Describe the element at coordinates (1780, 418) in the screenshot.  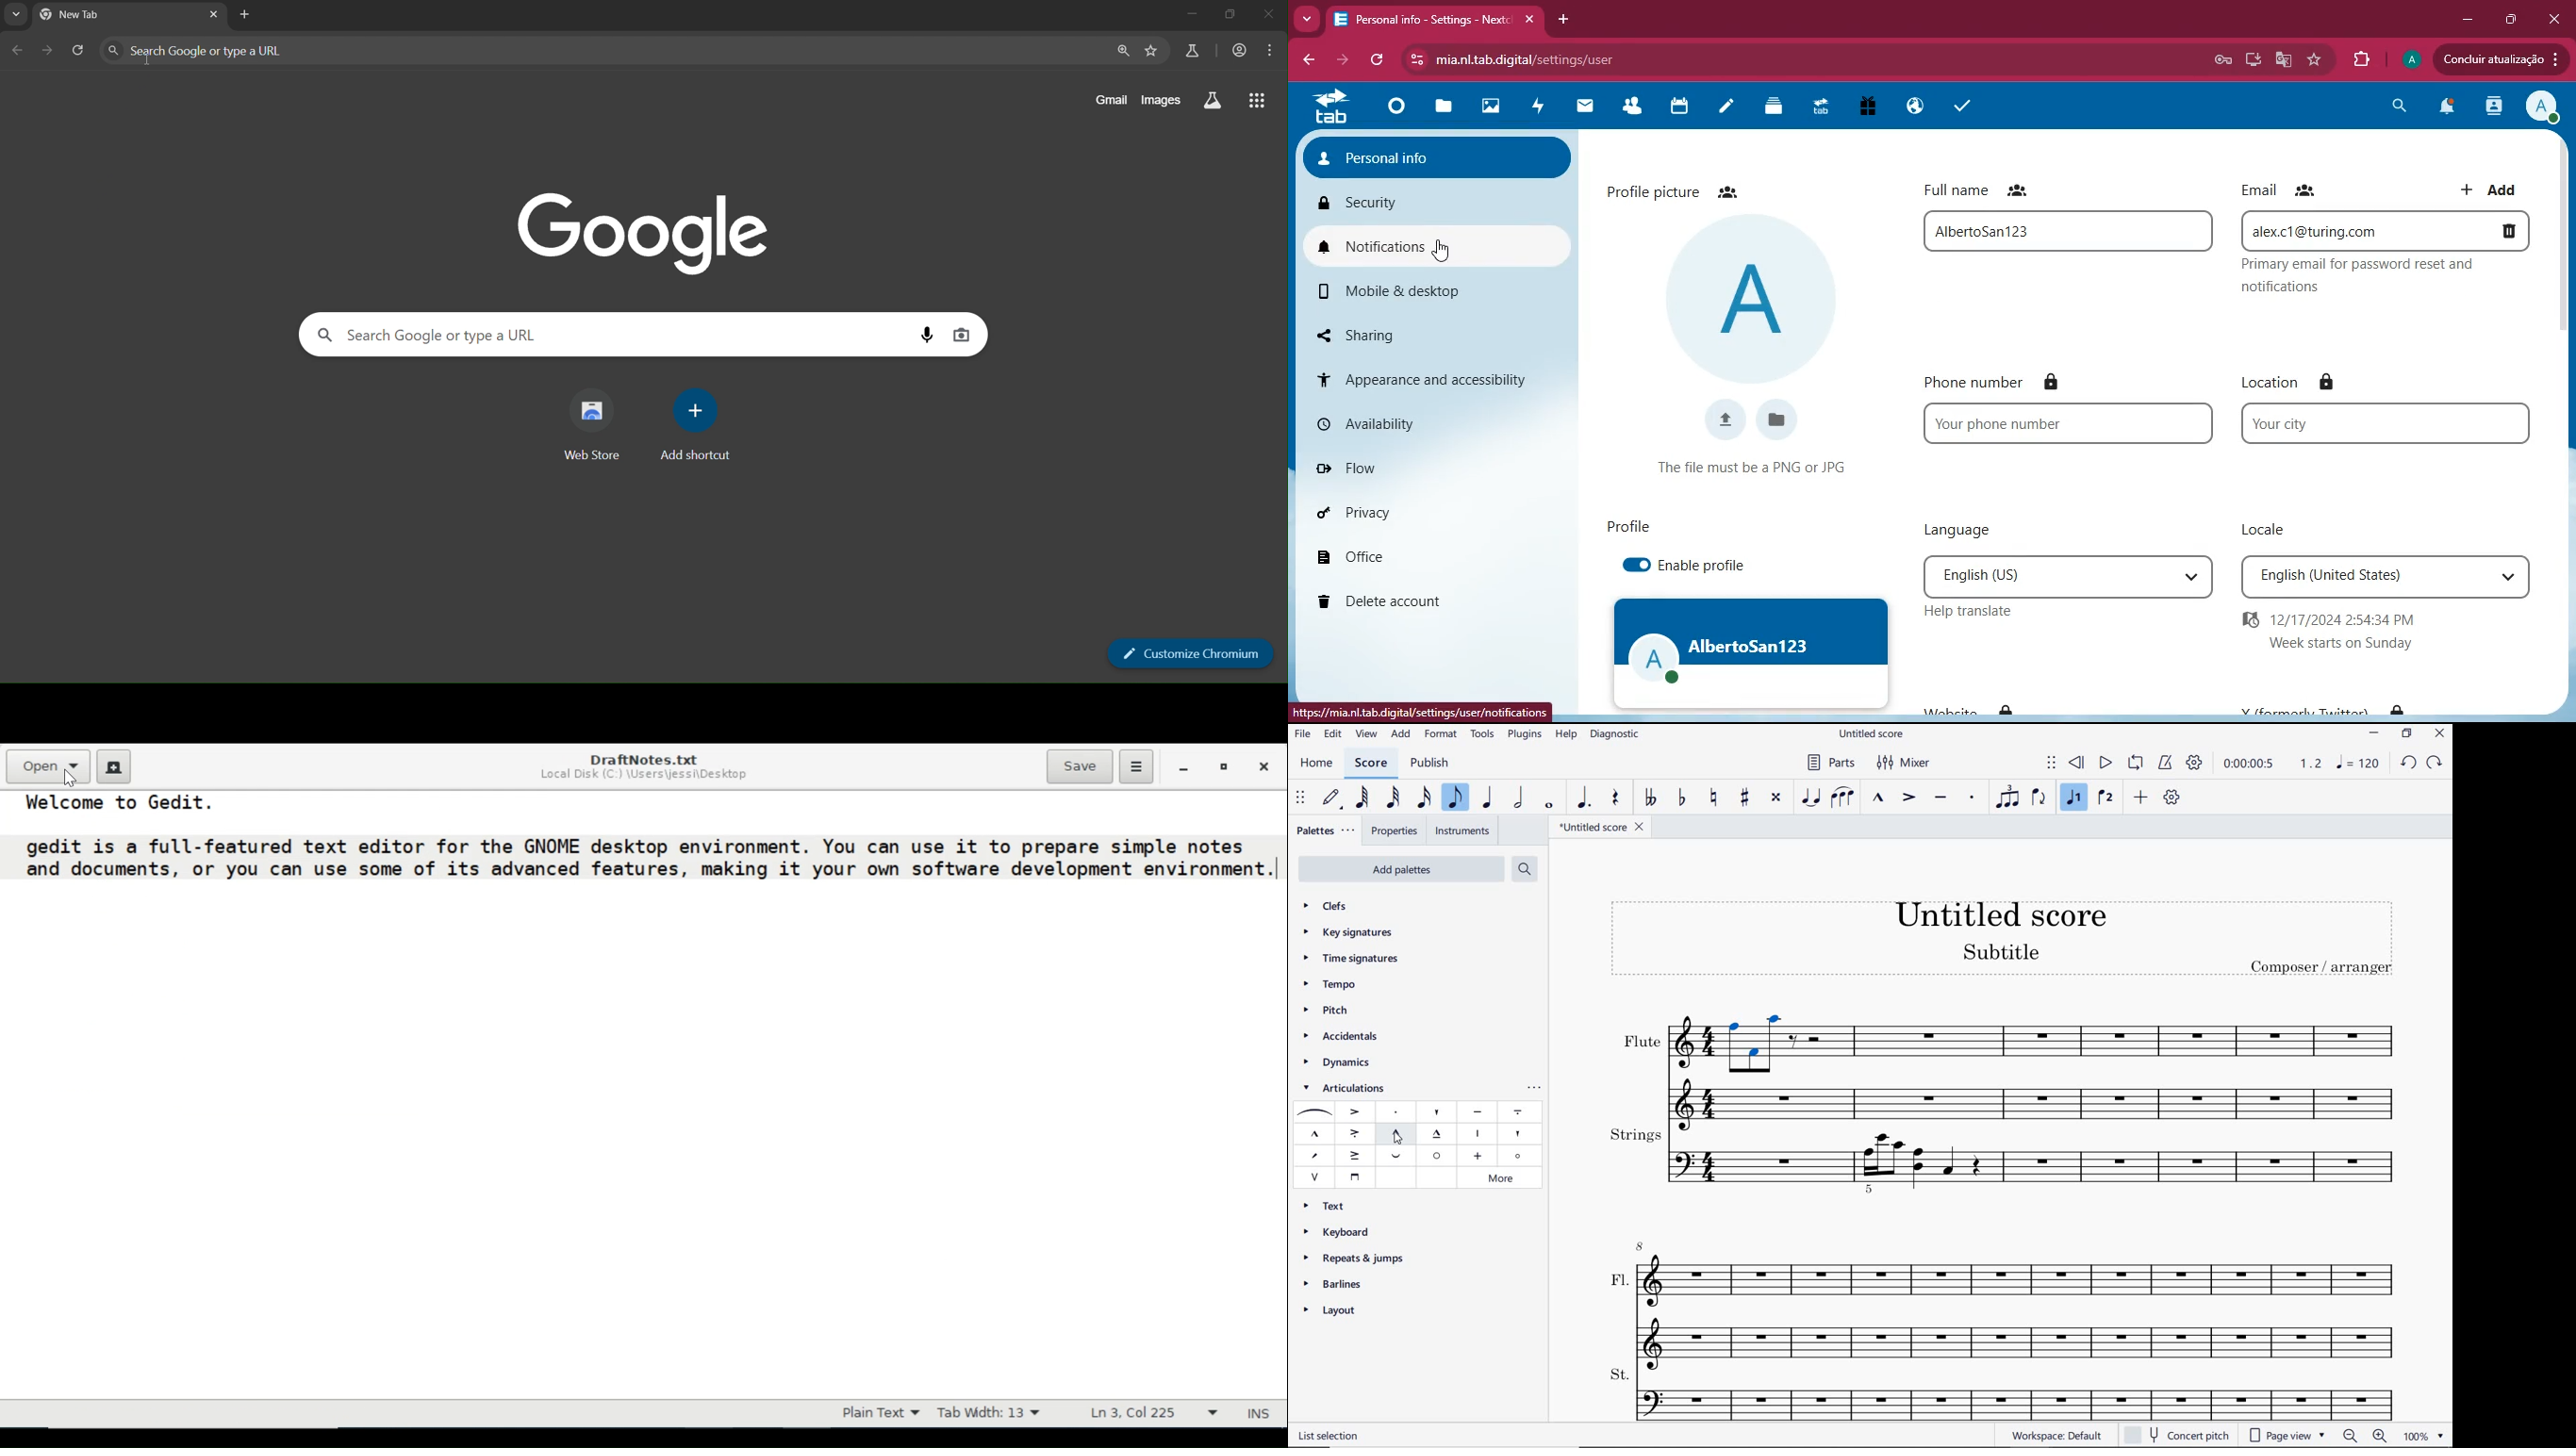
I see `files` at that location.